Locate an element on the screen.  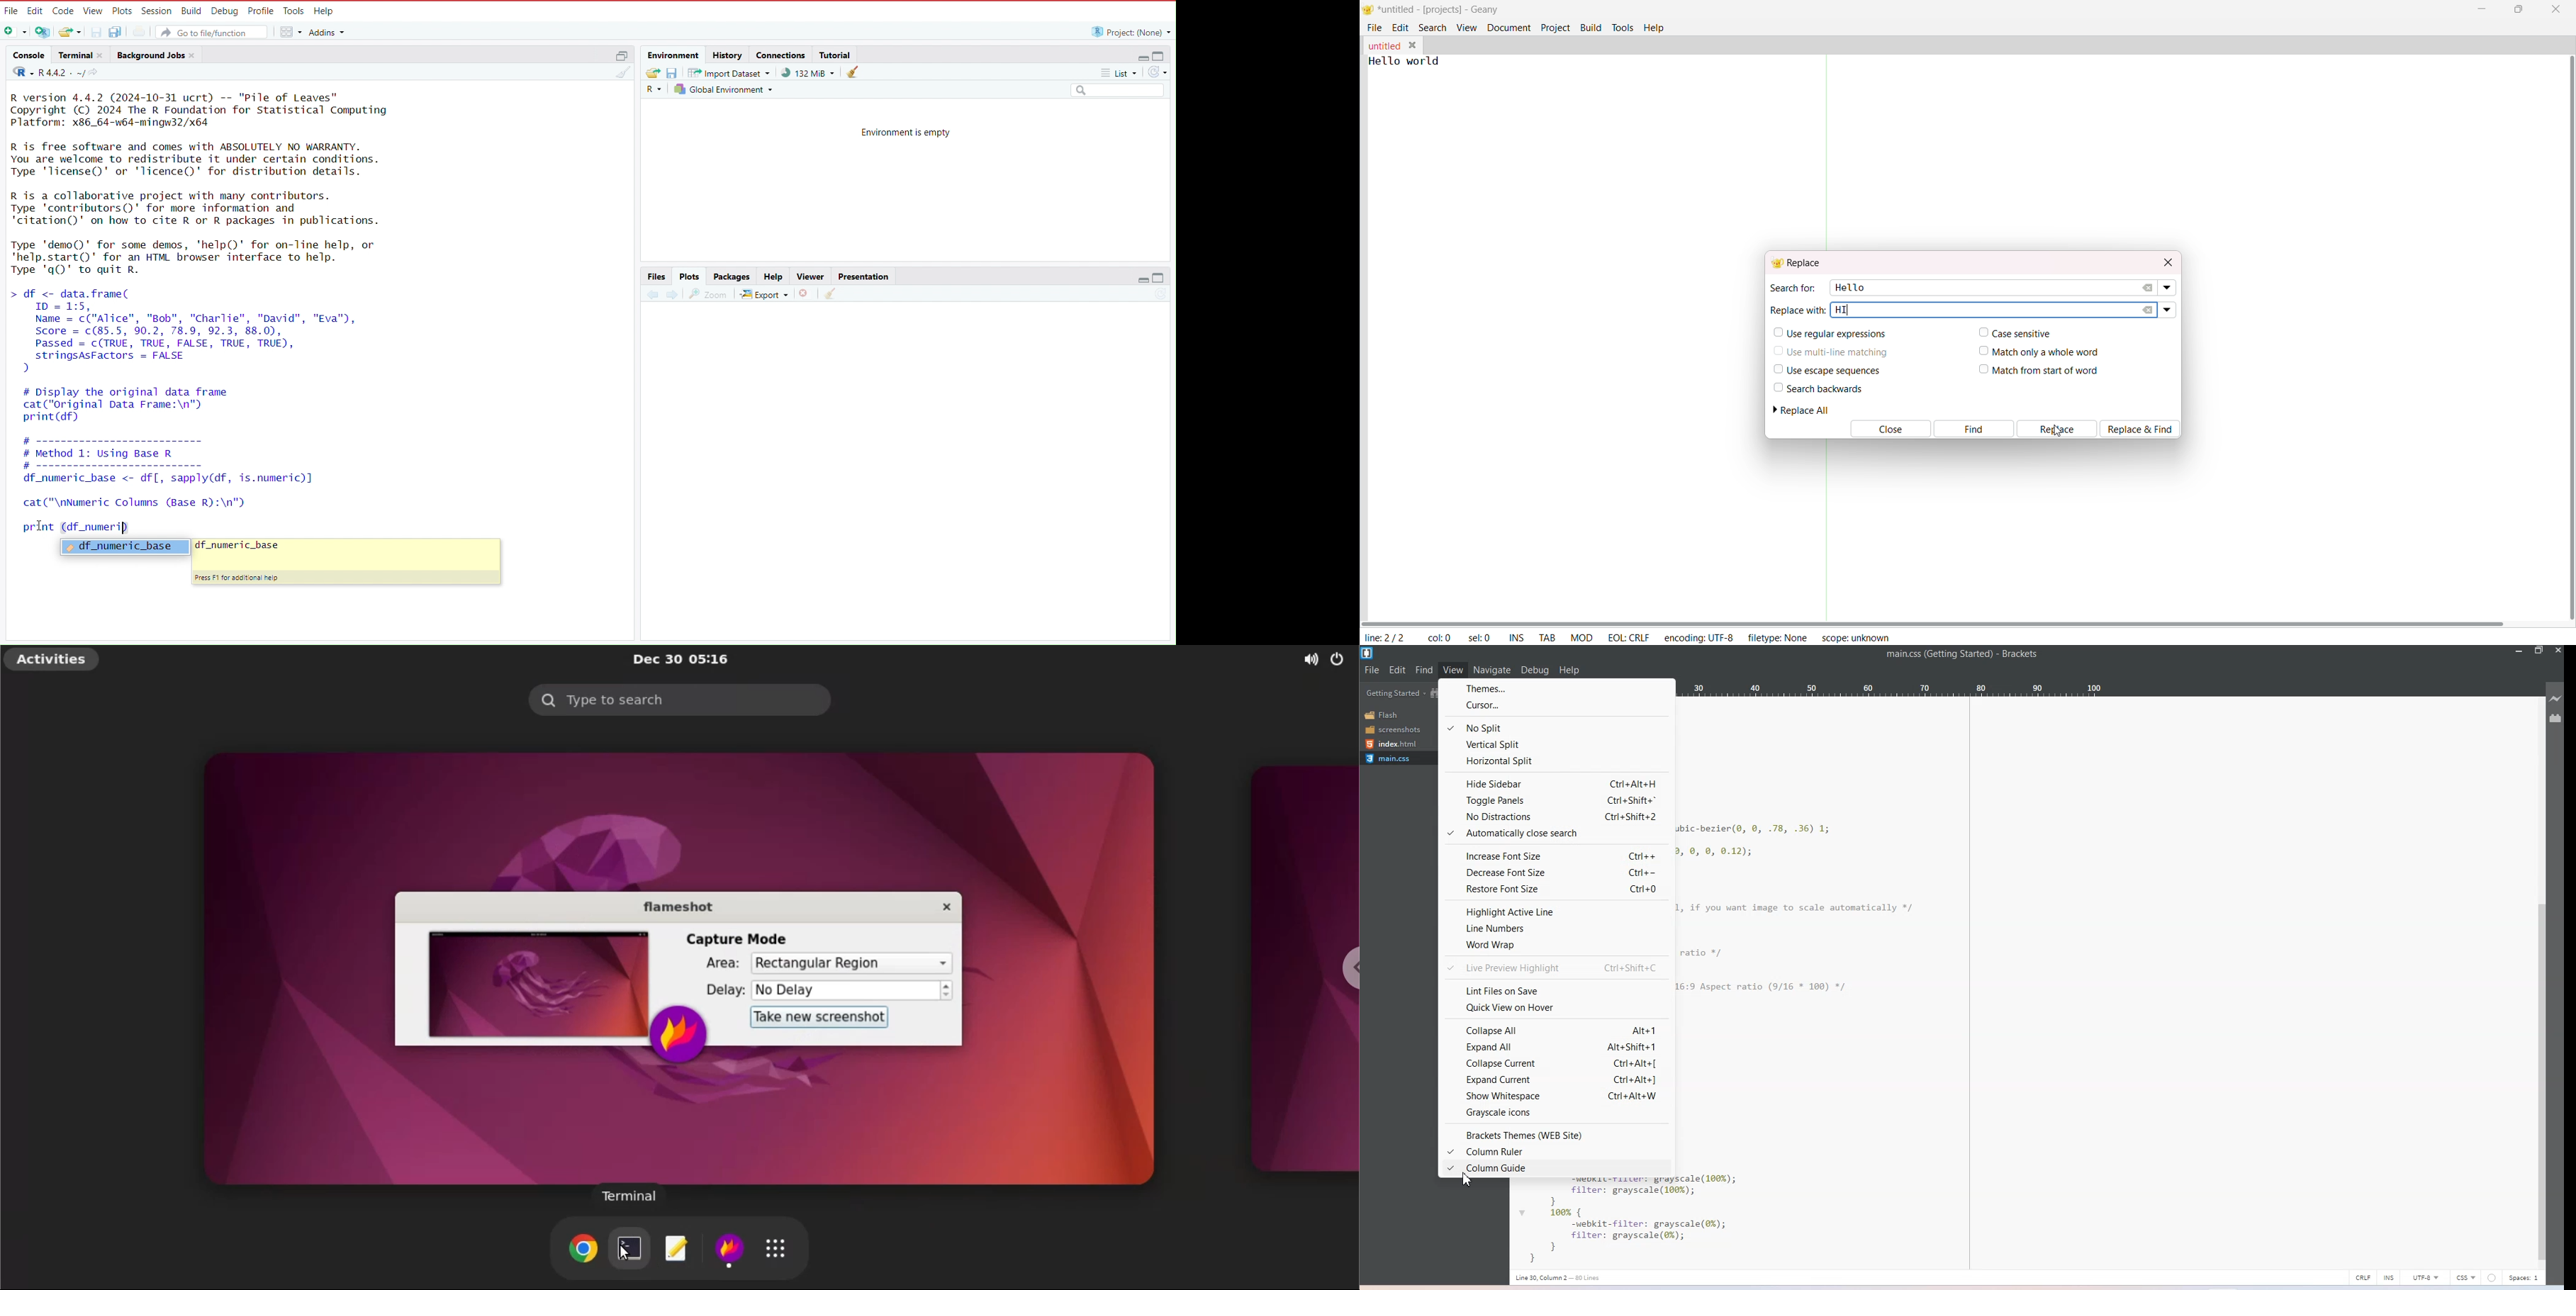
Line numbers is located at coordinates (1555, 929).